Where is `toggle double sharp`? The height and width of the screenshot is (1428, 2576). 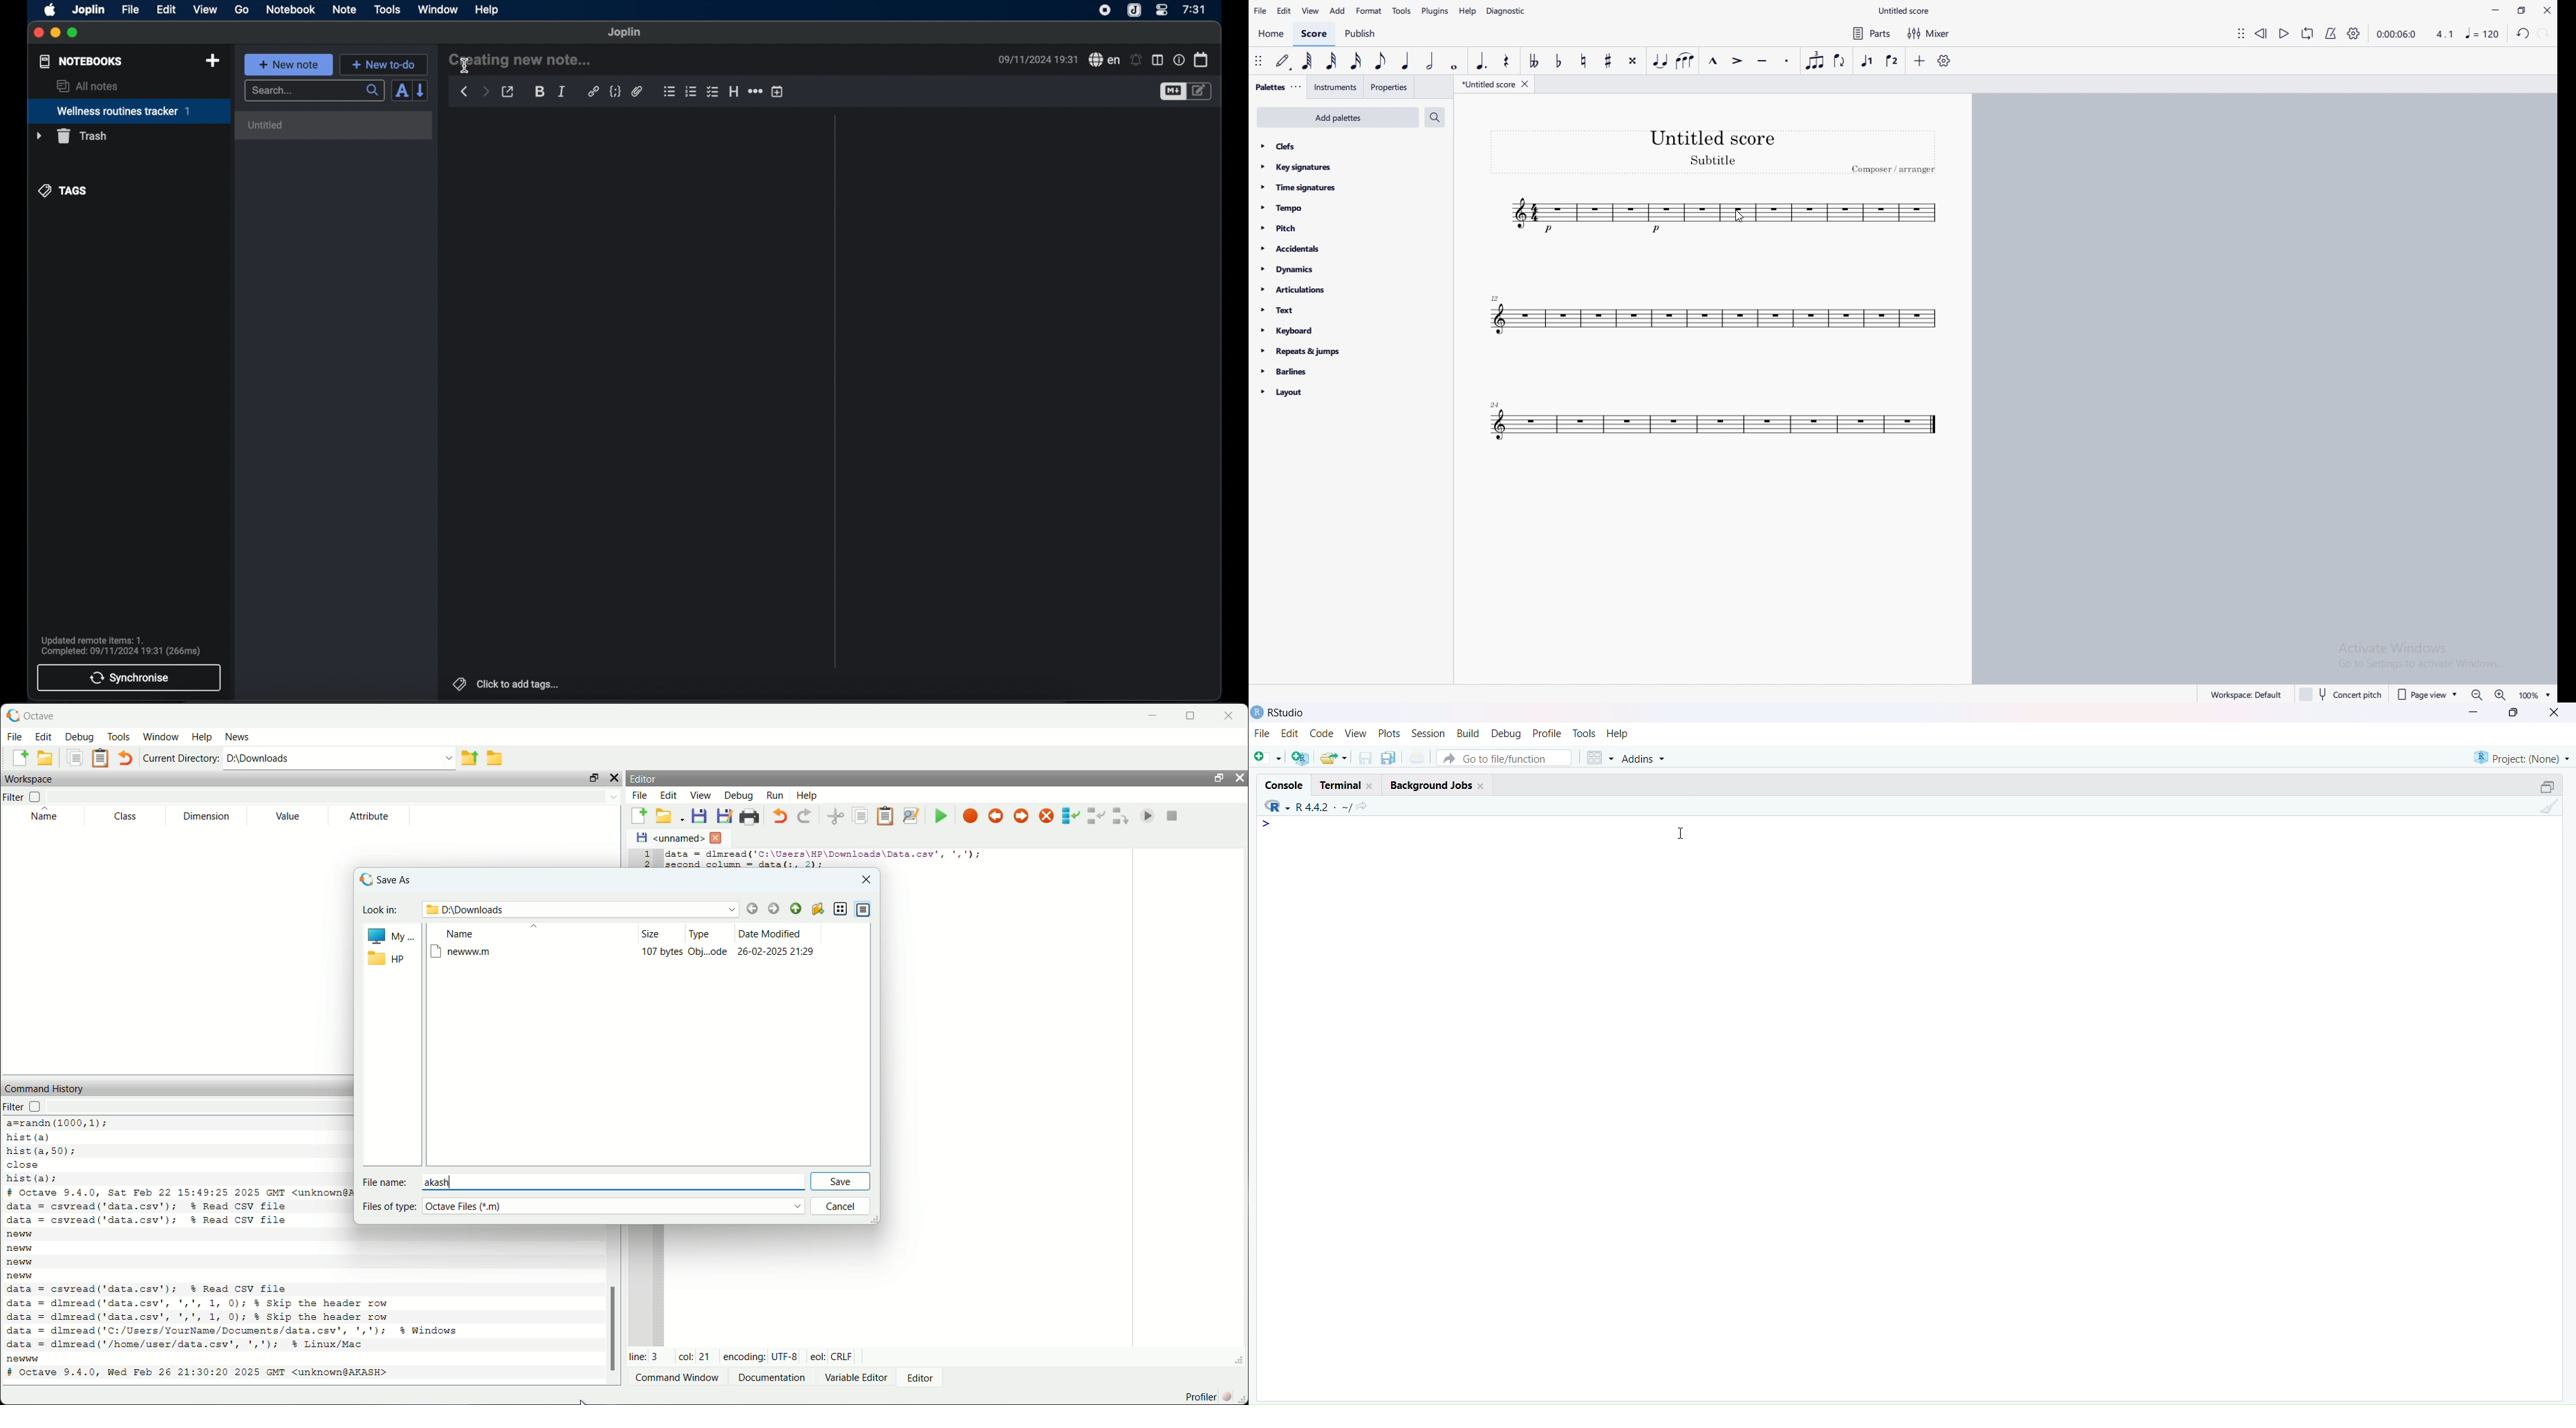
toggle double sharp is located at coordinates (1633, 61).